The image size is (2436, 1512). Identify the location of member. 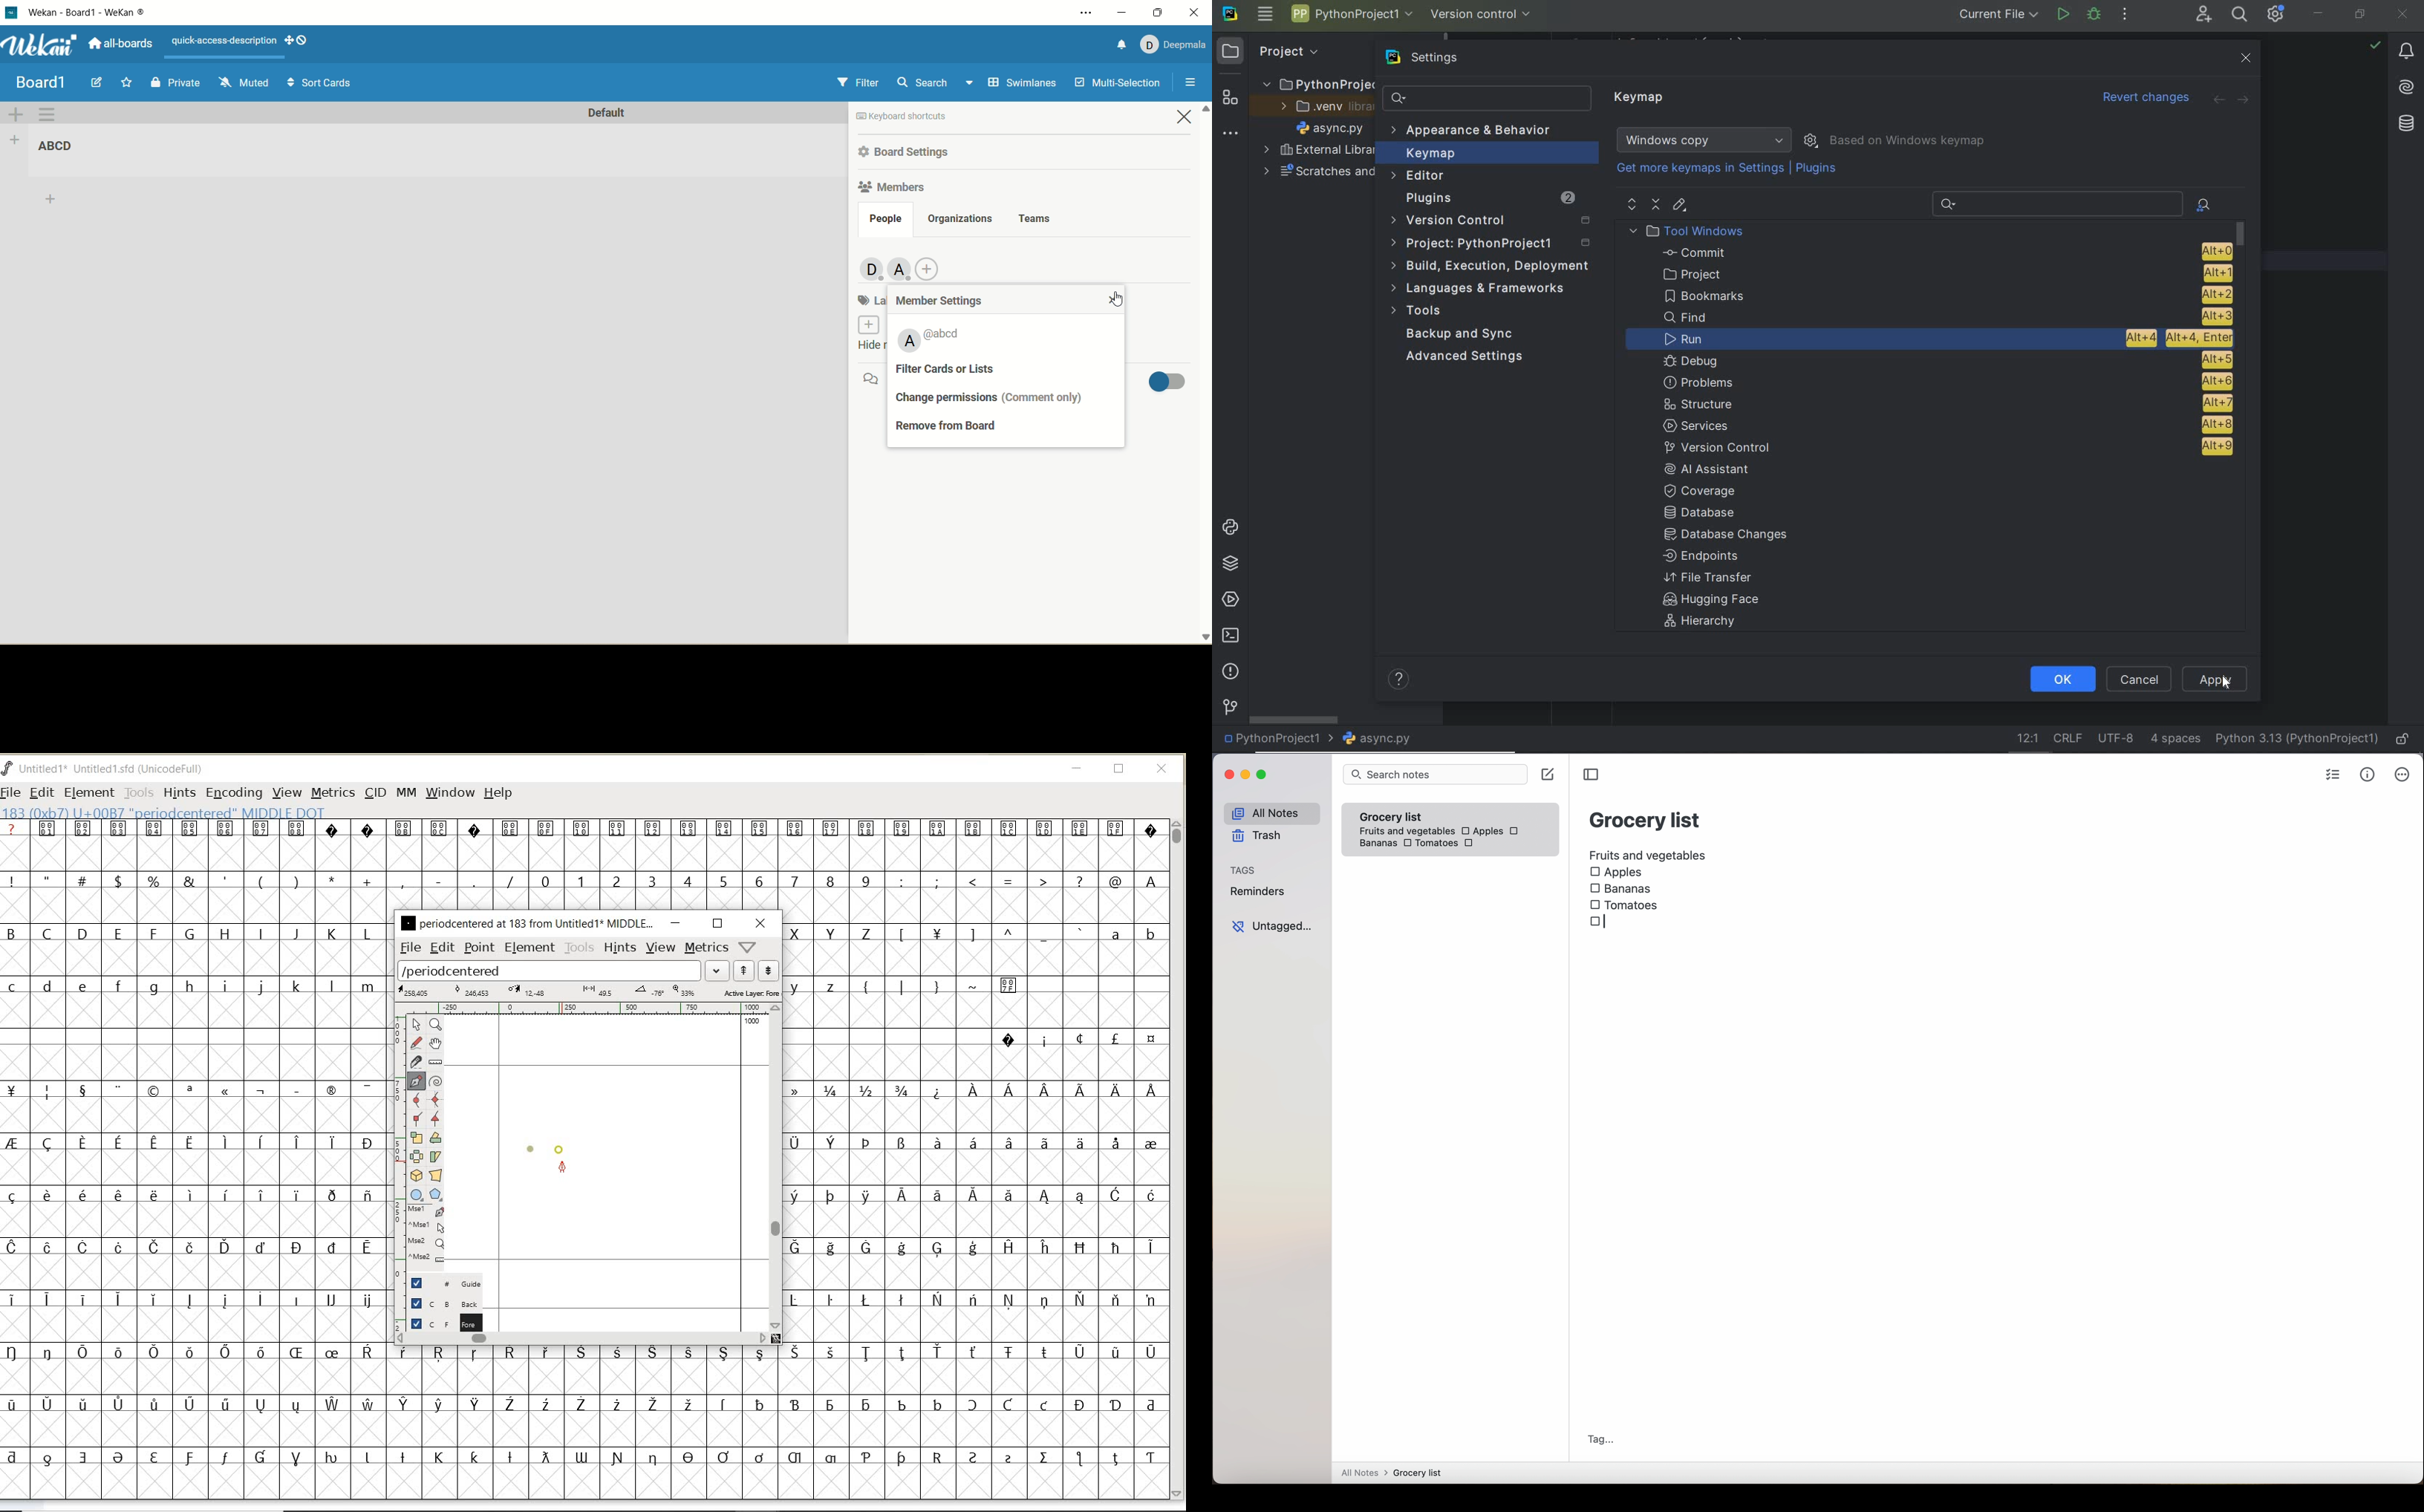
(901, 271).